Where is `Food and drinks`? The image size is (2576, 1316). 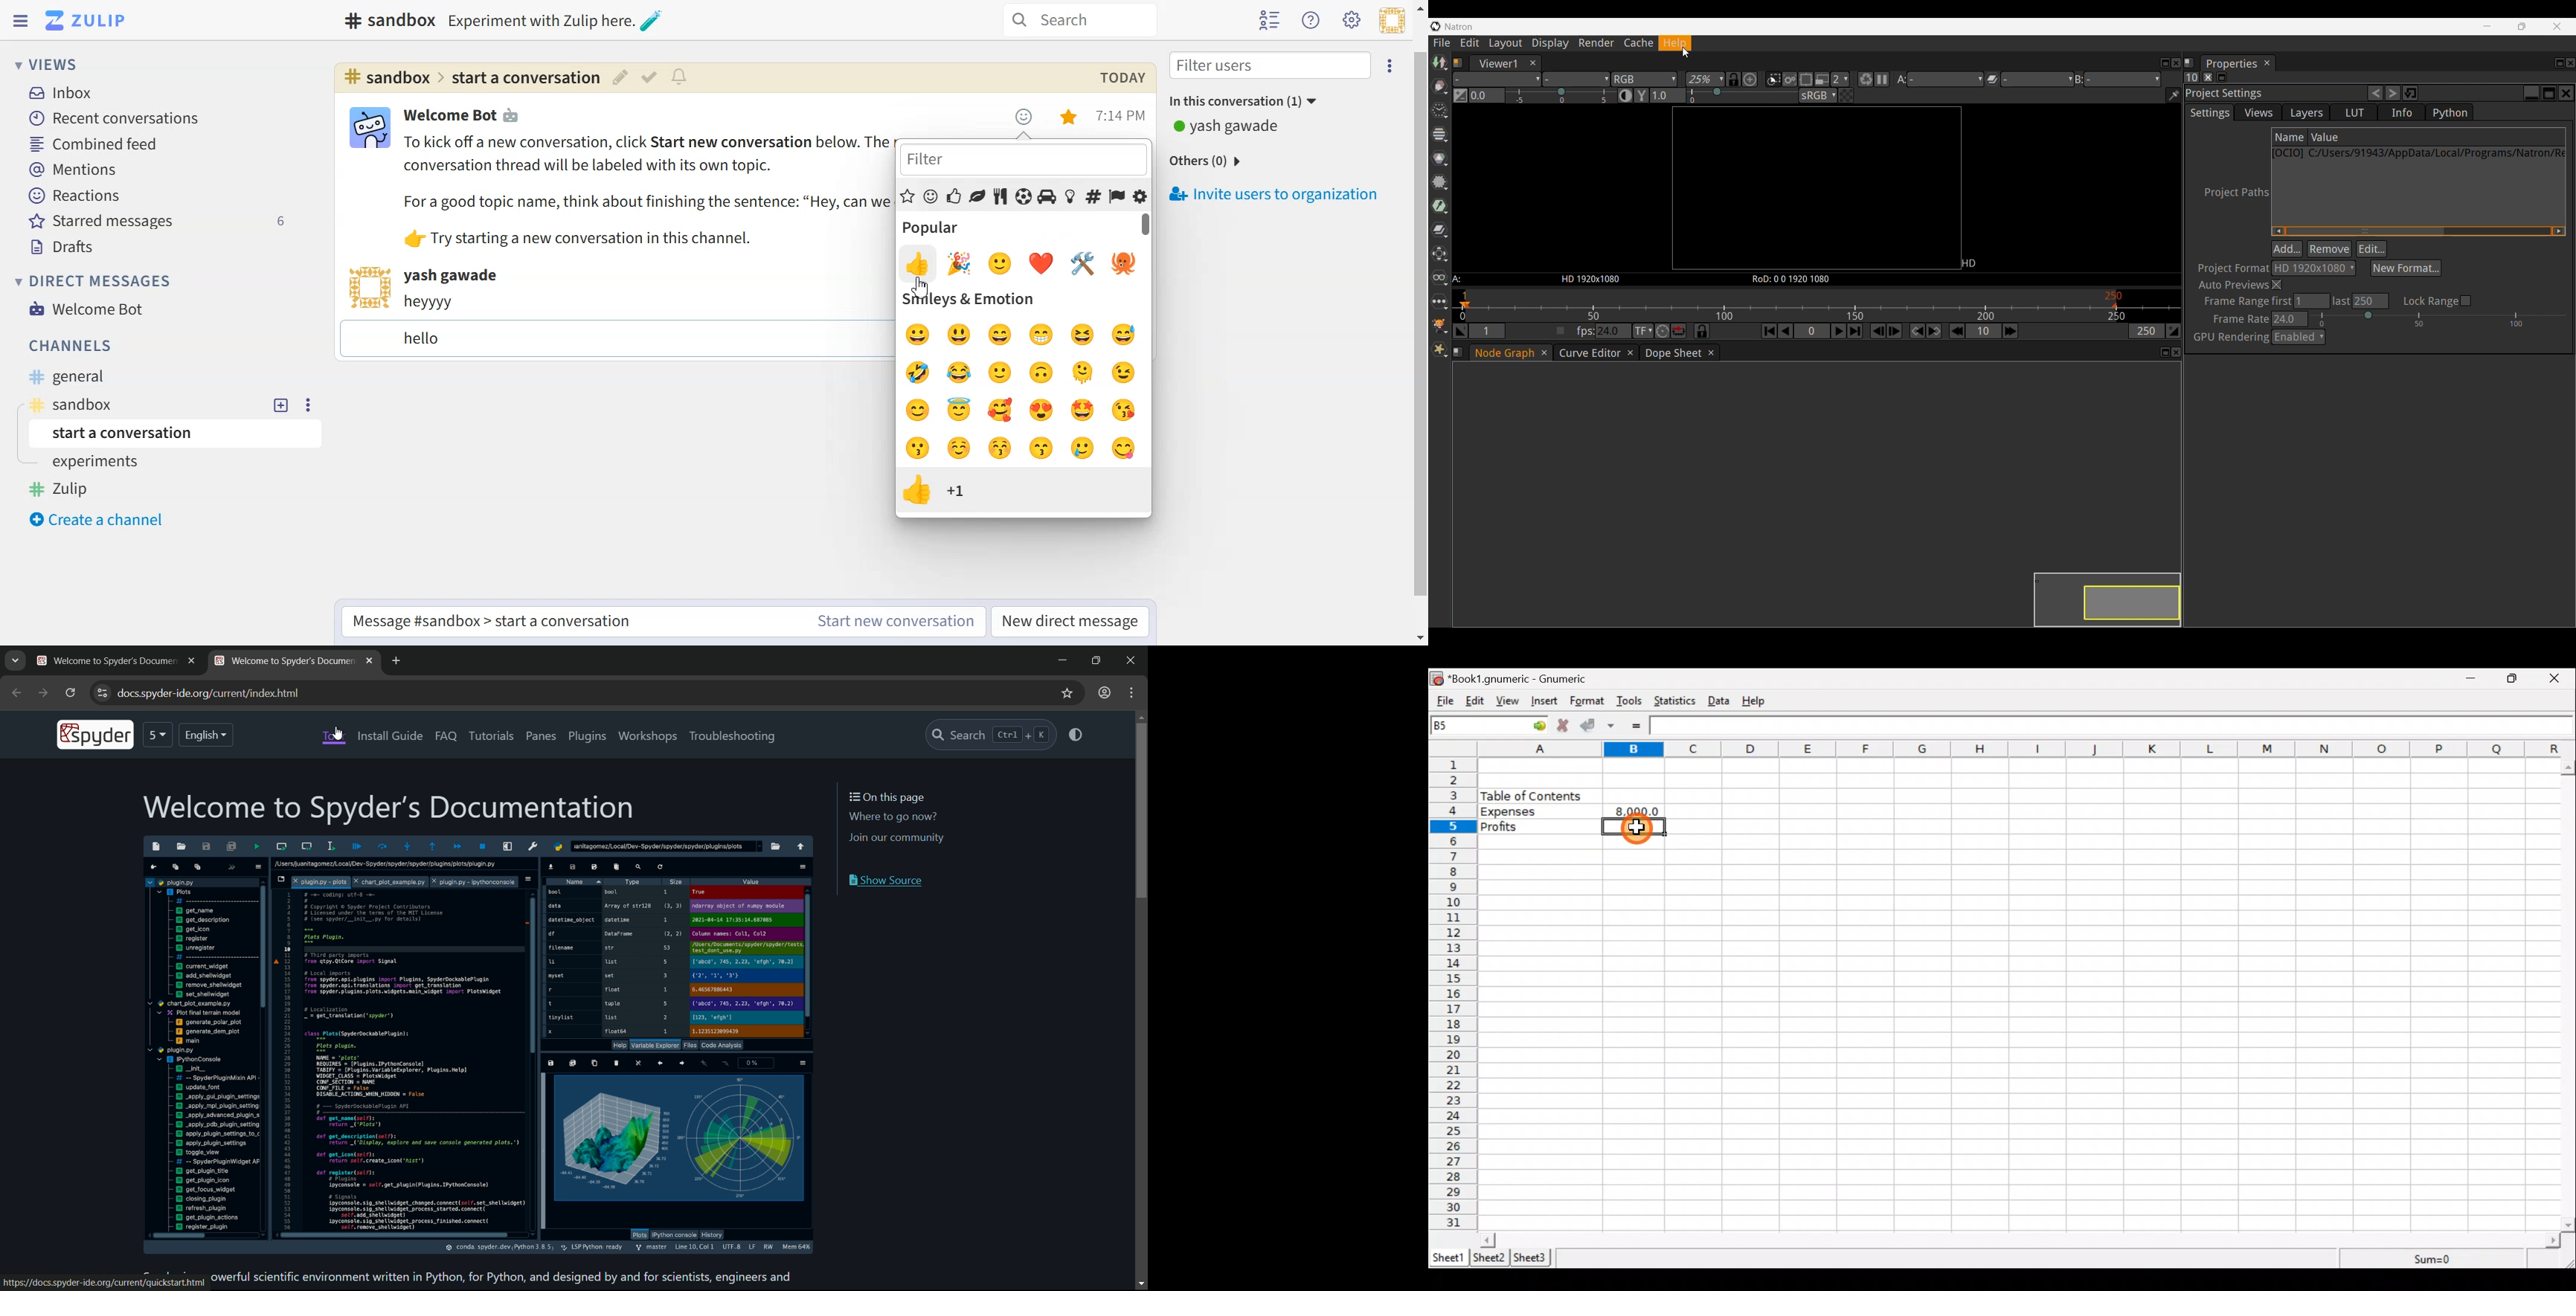 Food and drinks is located at coordinates (1000, 196).